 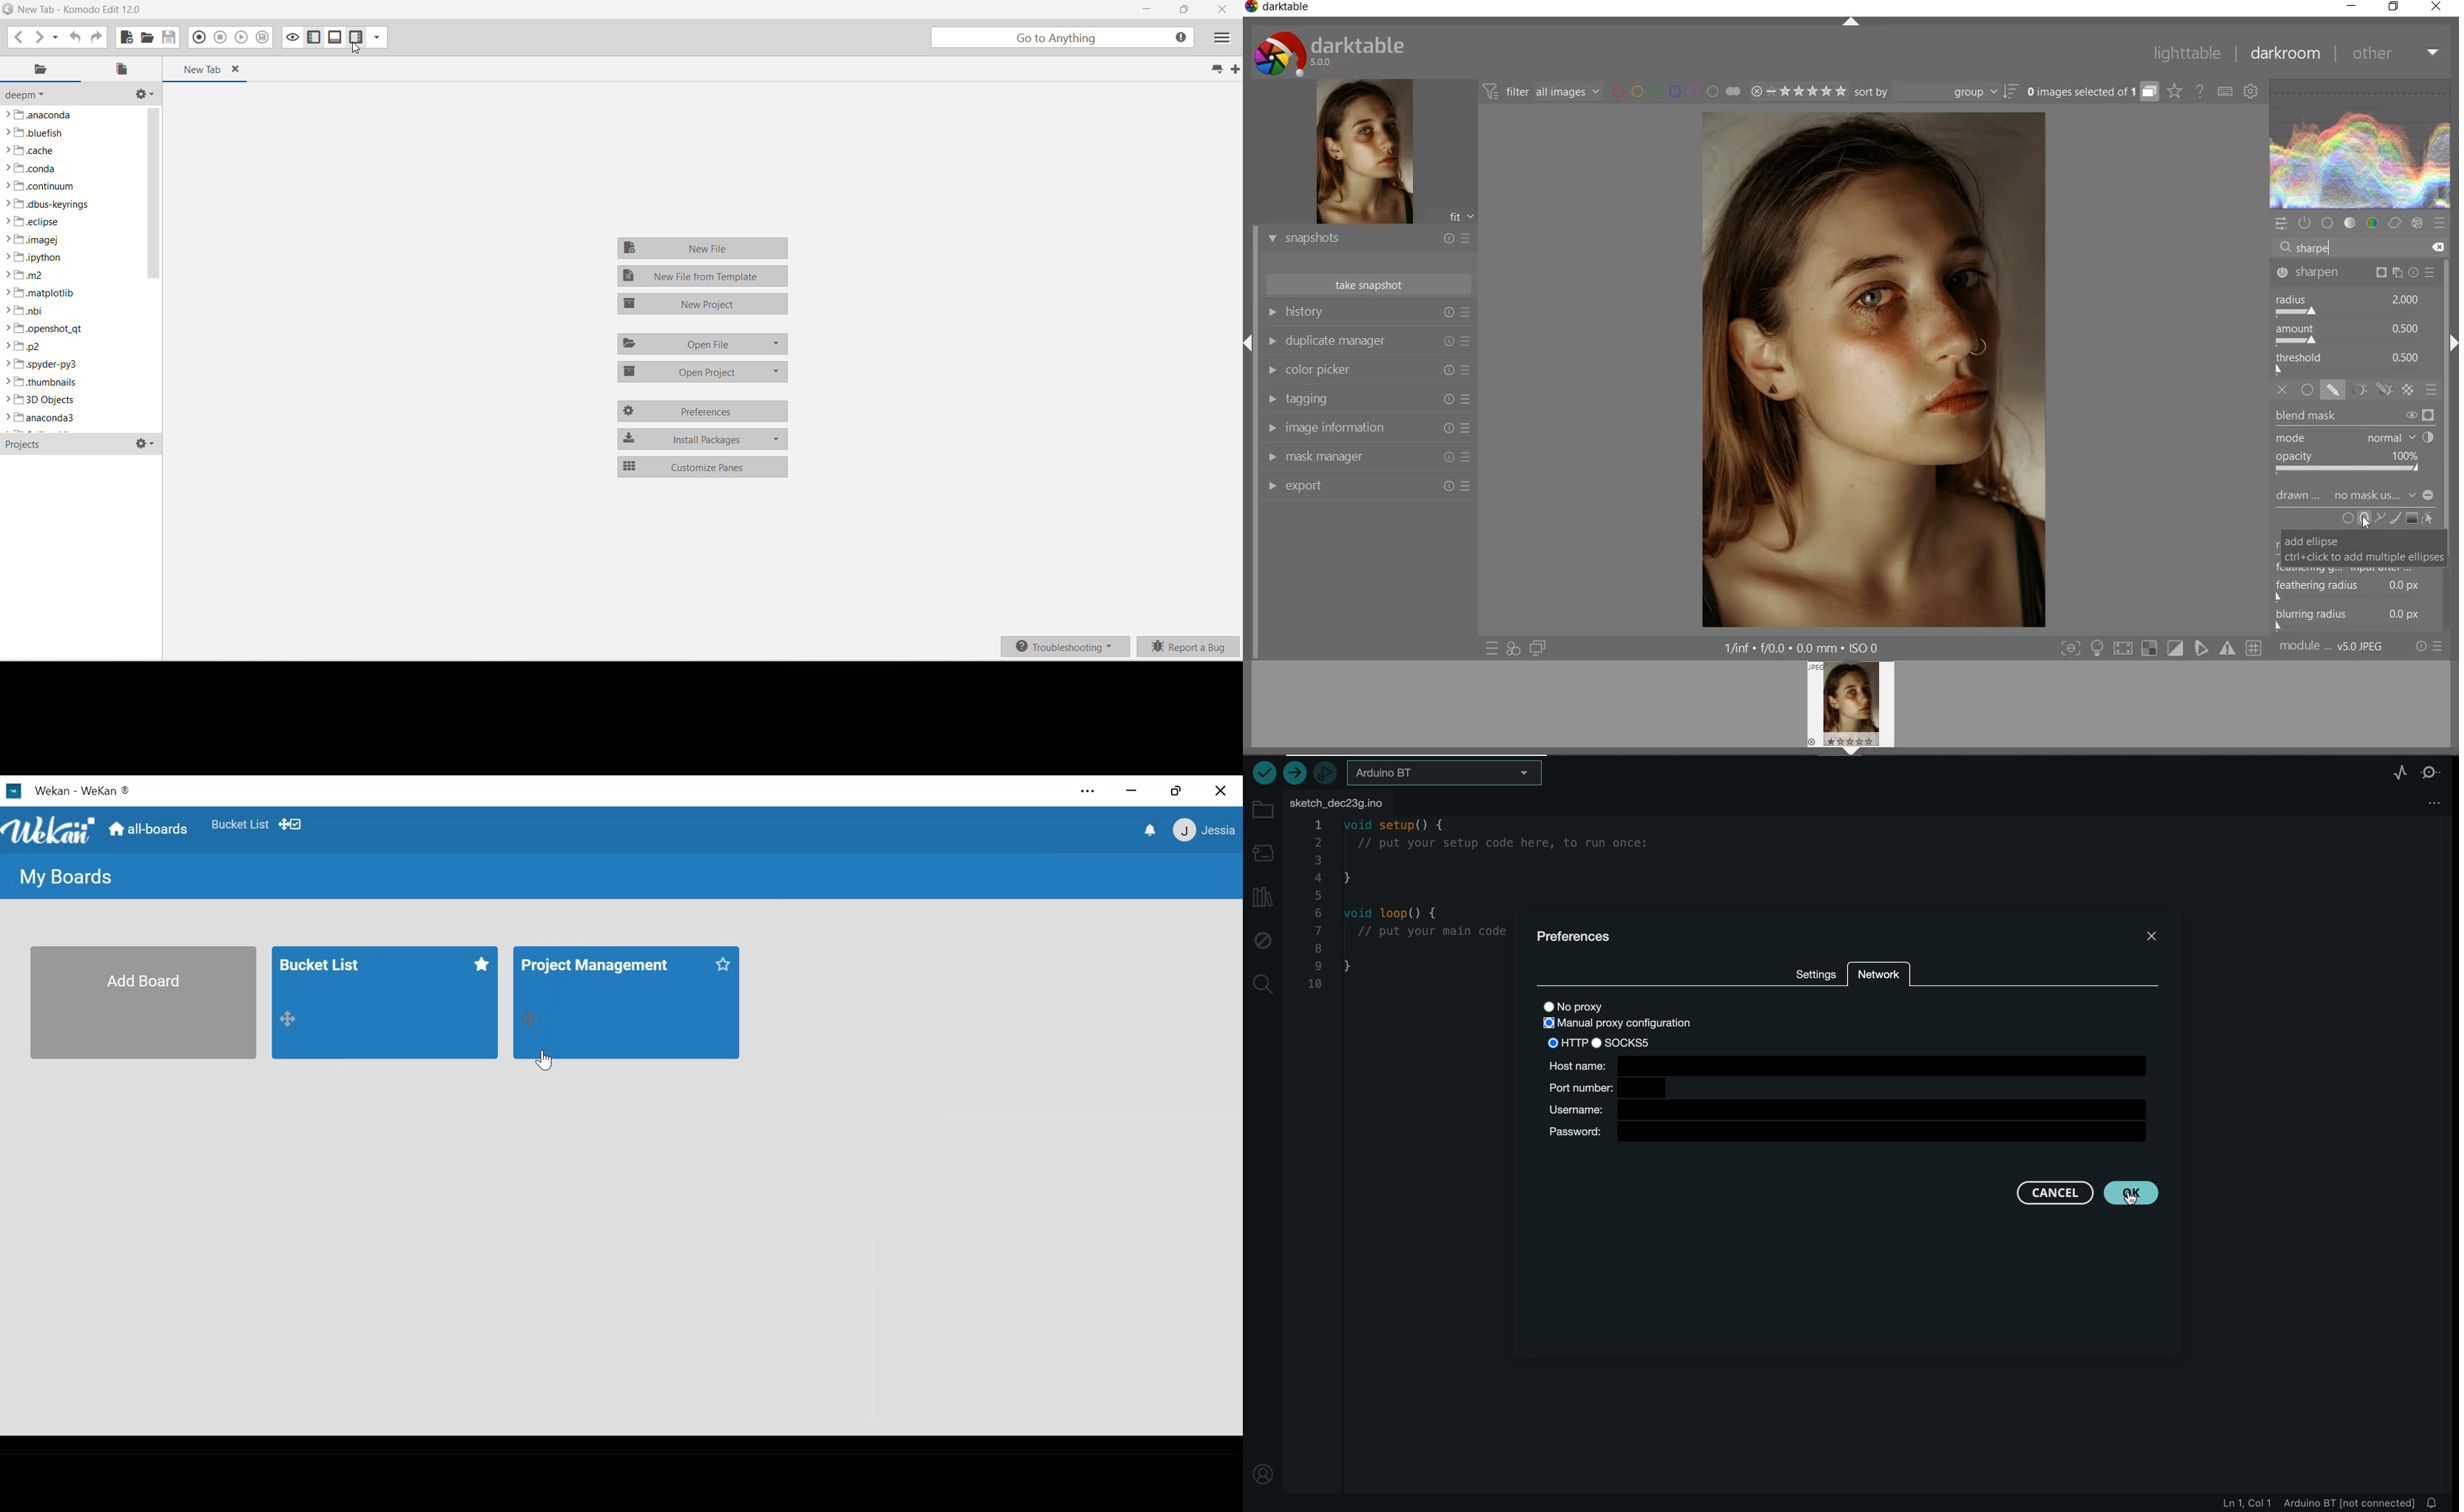 What do you see at coordinates (1174, 787) in the screenshot?
I see `Restore` at bounding box center [1174, 787].